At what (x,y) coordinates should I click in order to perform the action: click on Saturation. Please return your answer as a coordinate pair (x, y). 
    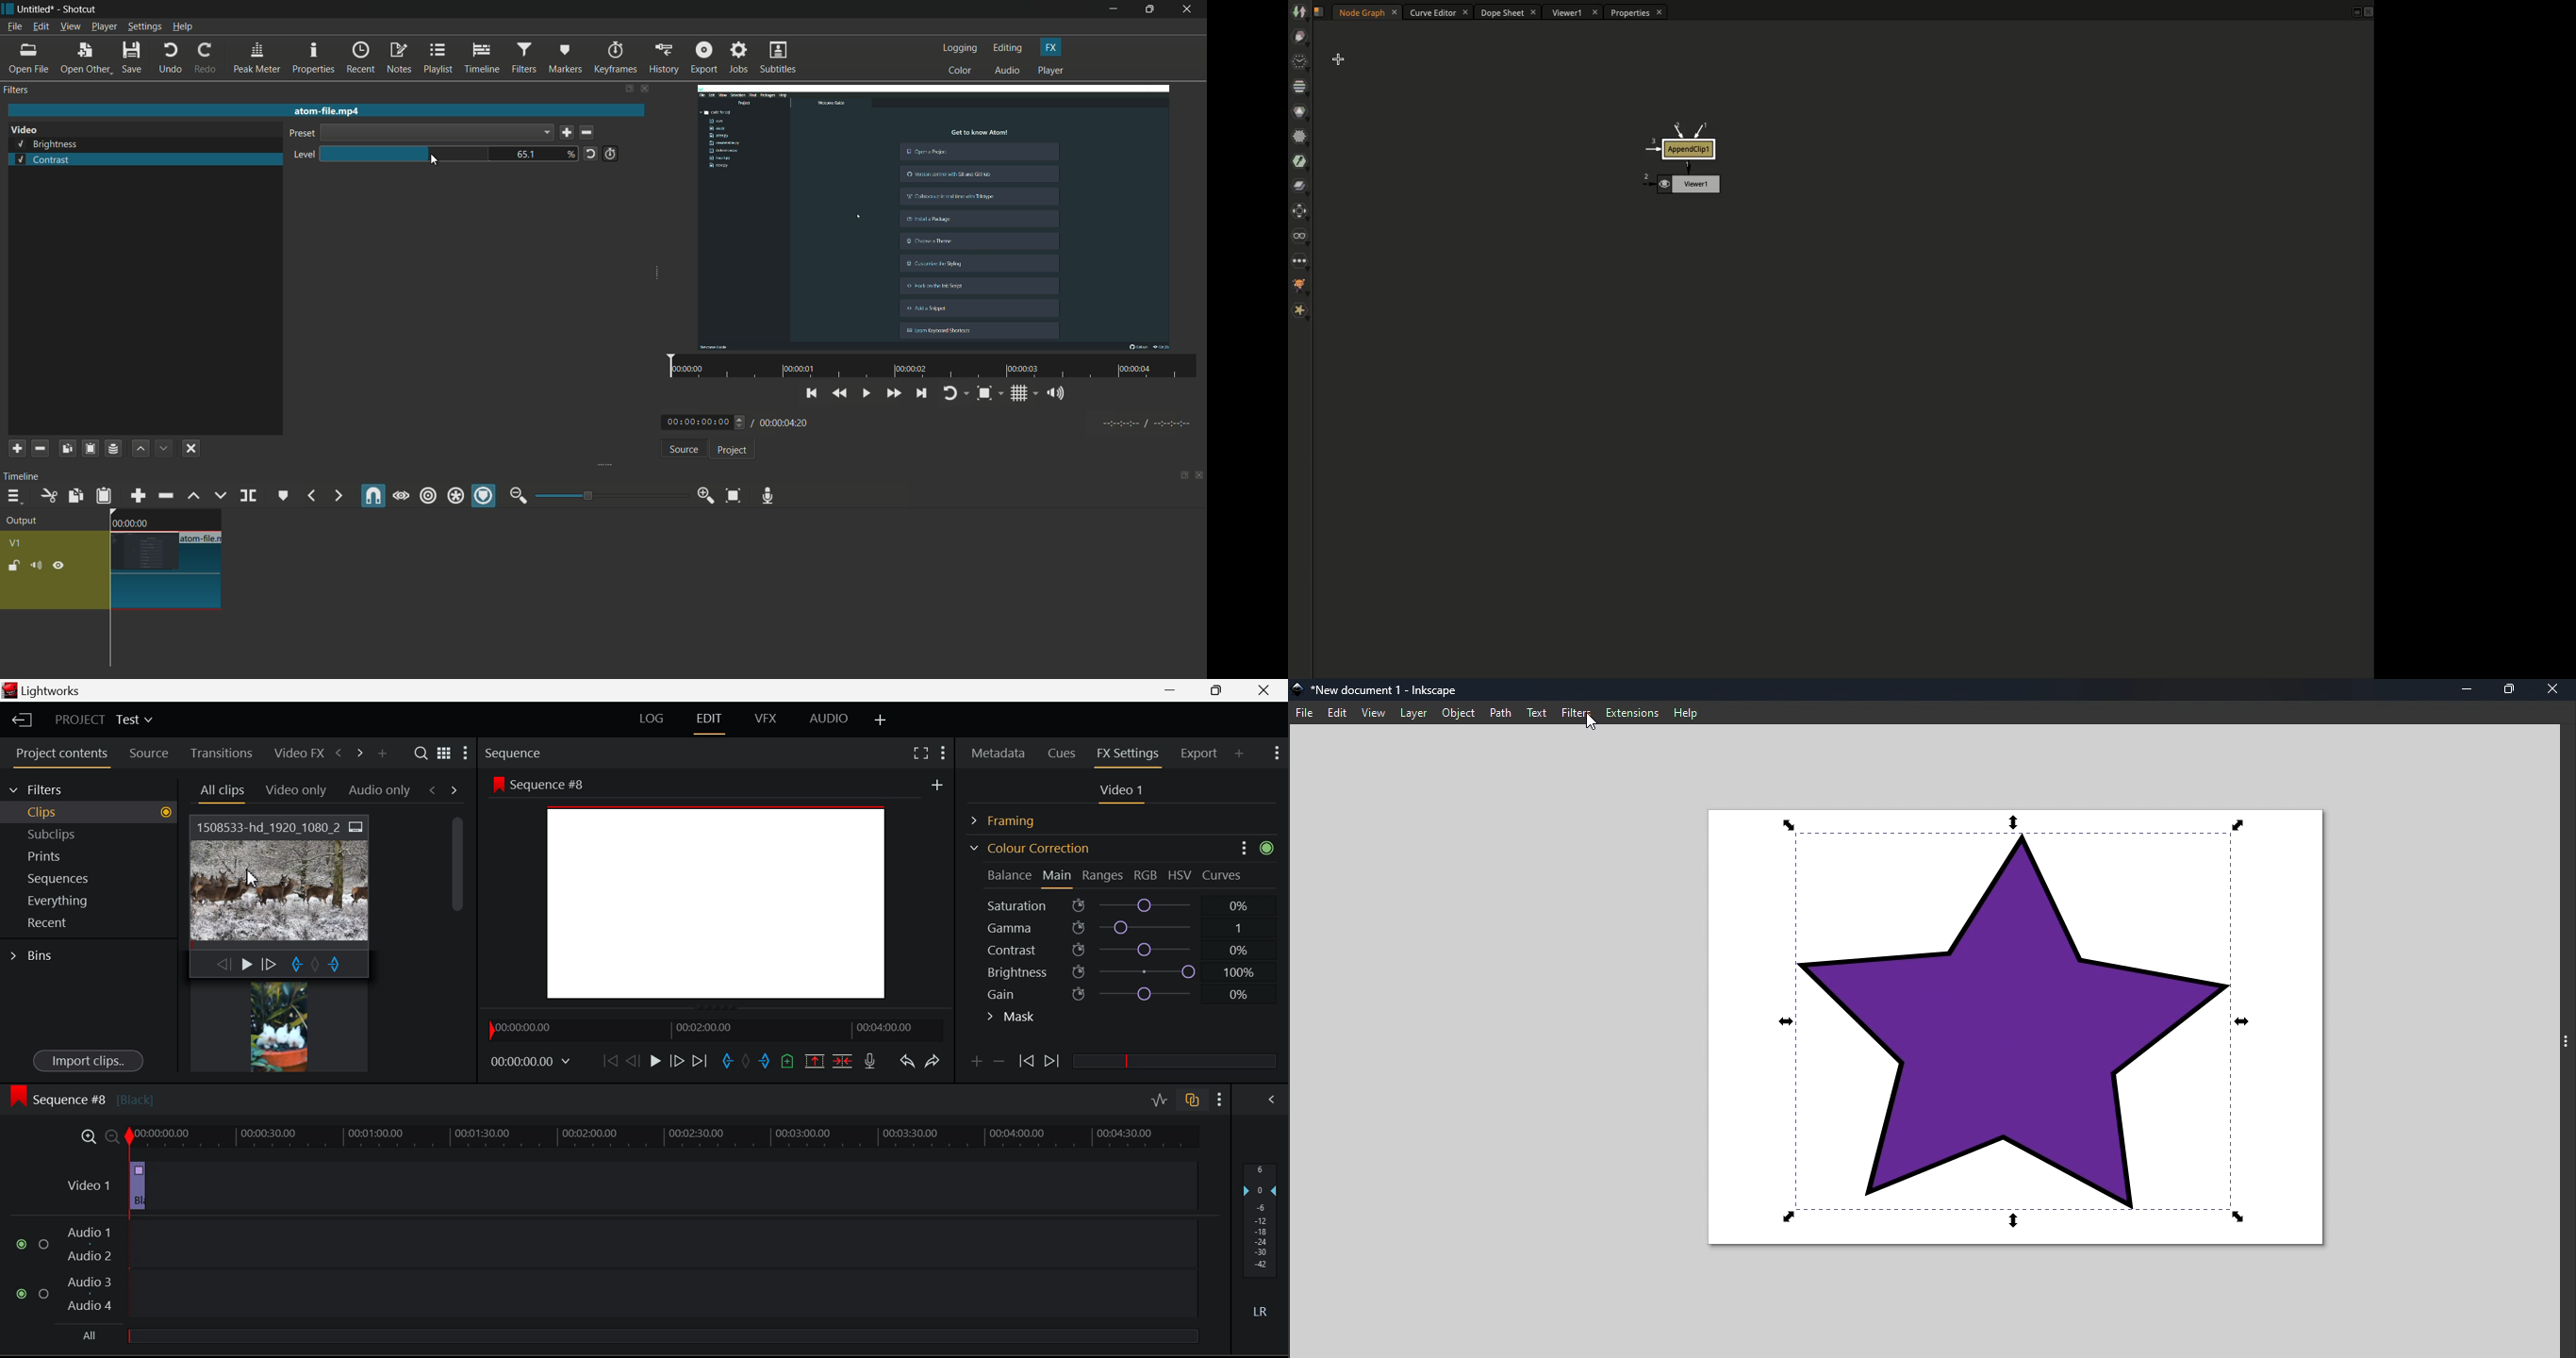
    Looking at the image, I should click on (1120, 903).